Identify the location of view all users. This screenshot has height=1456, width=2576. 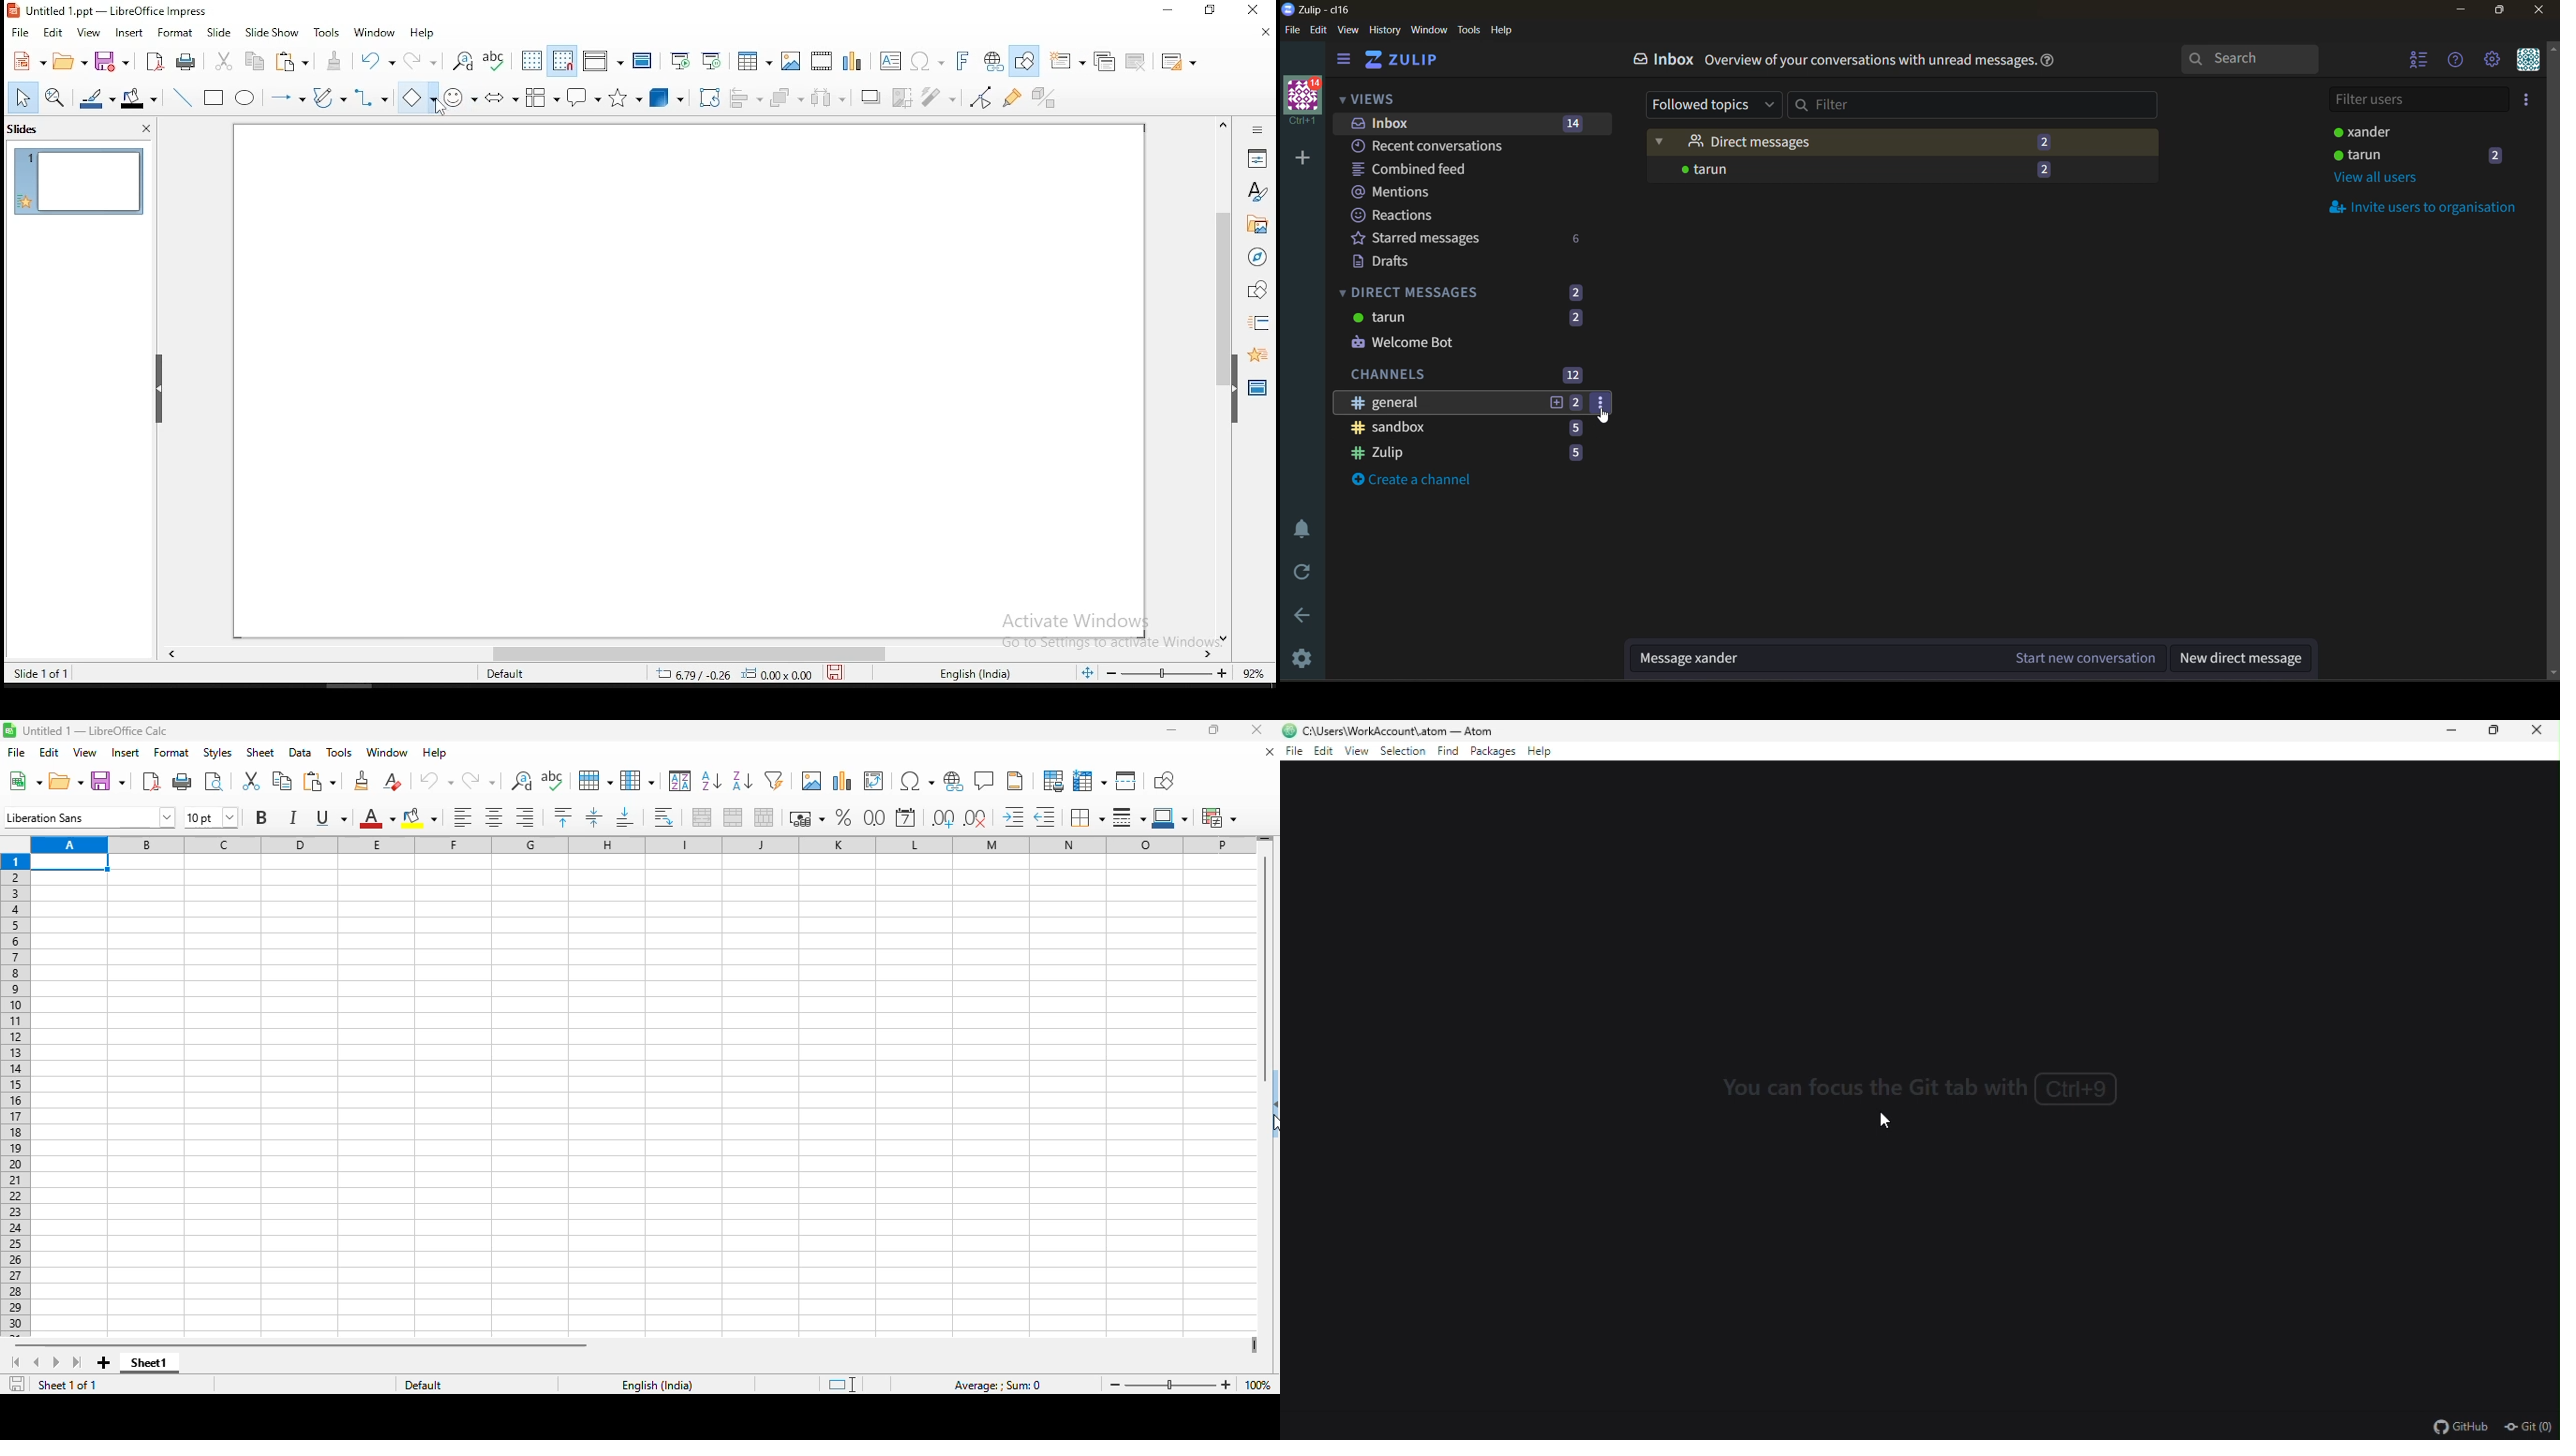
(2381, 179).